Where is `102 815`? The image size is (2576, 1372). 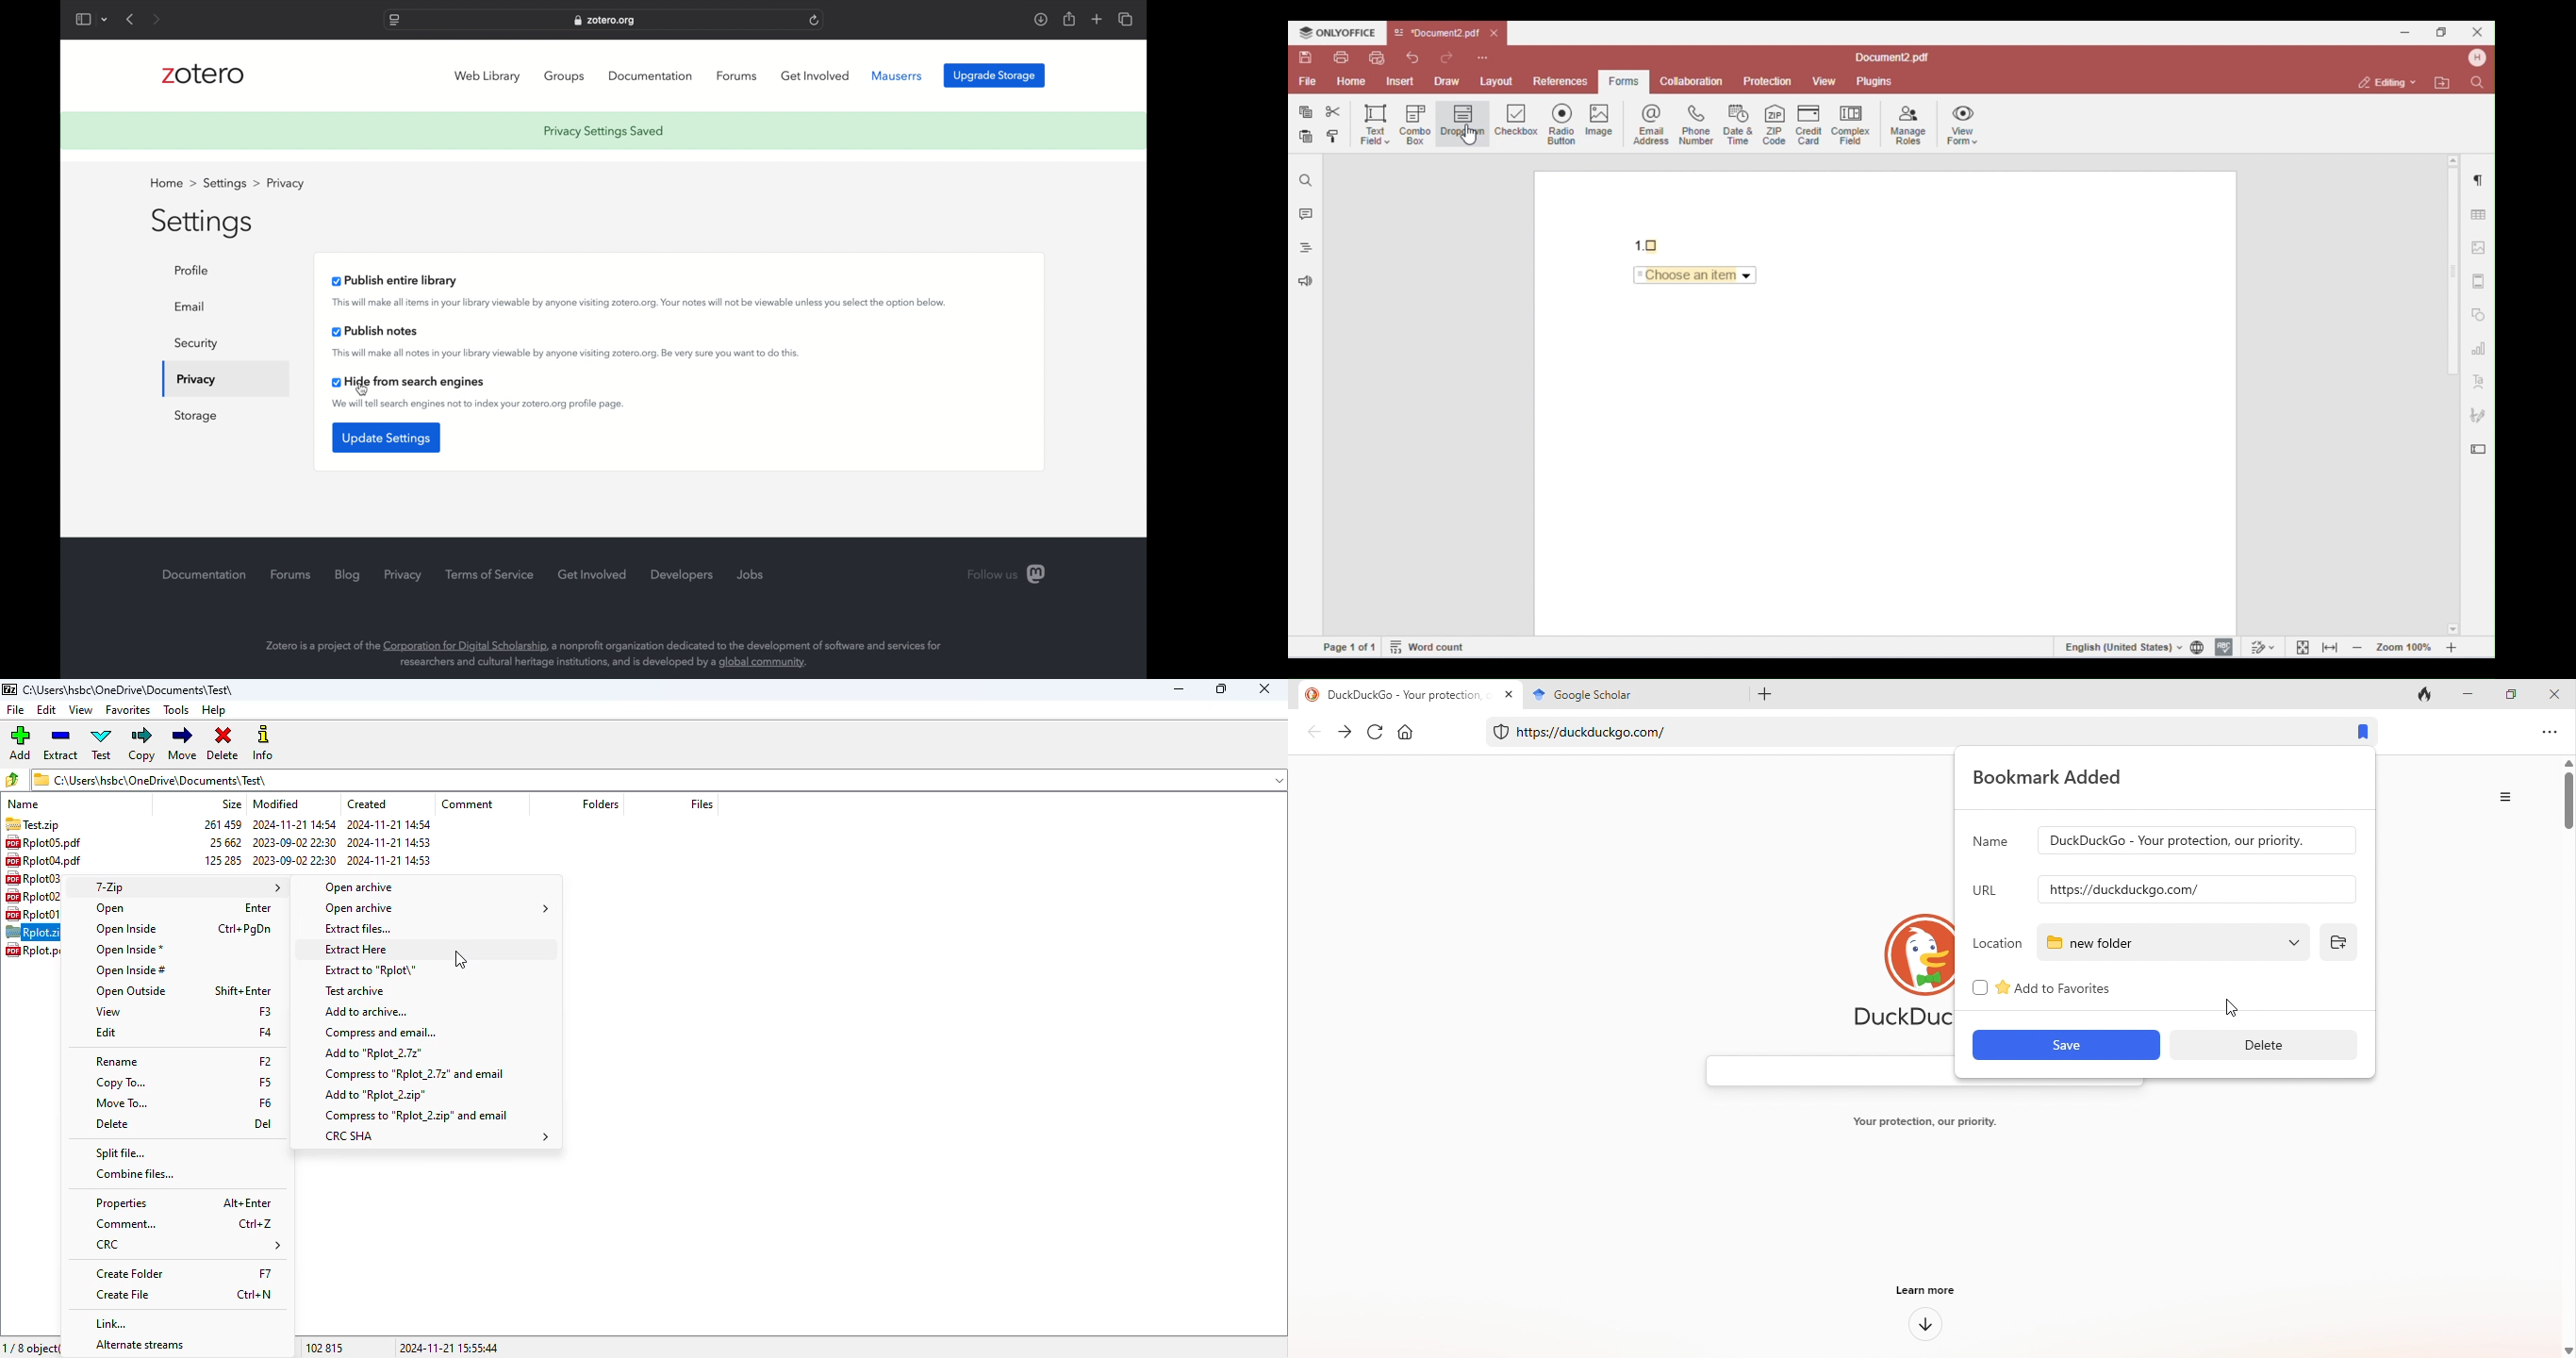 102 815 is located at coordinates (325, 1348).